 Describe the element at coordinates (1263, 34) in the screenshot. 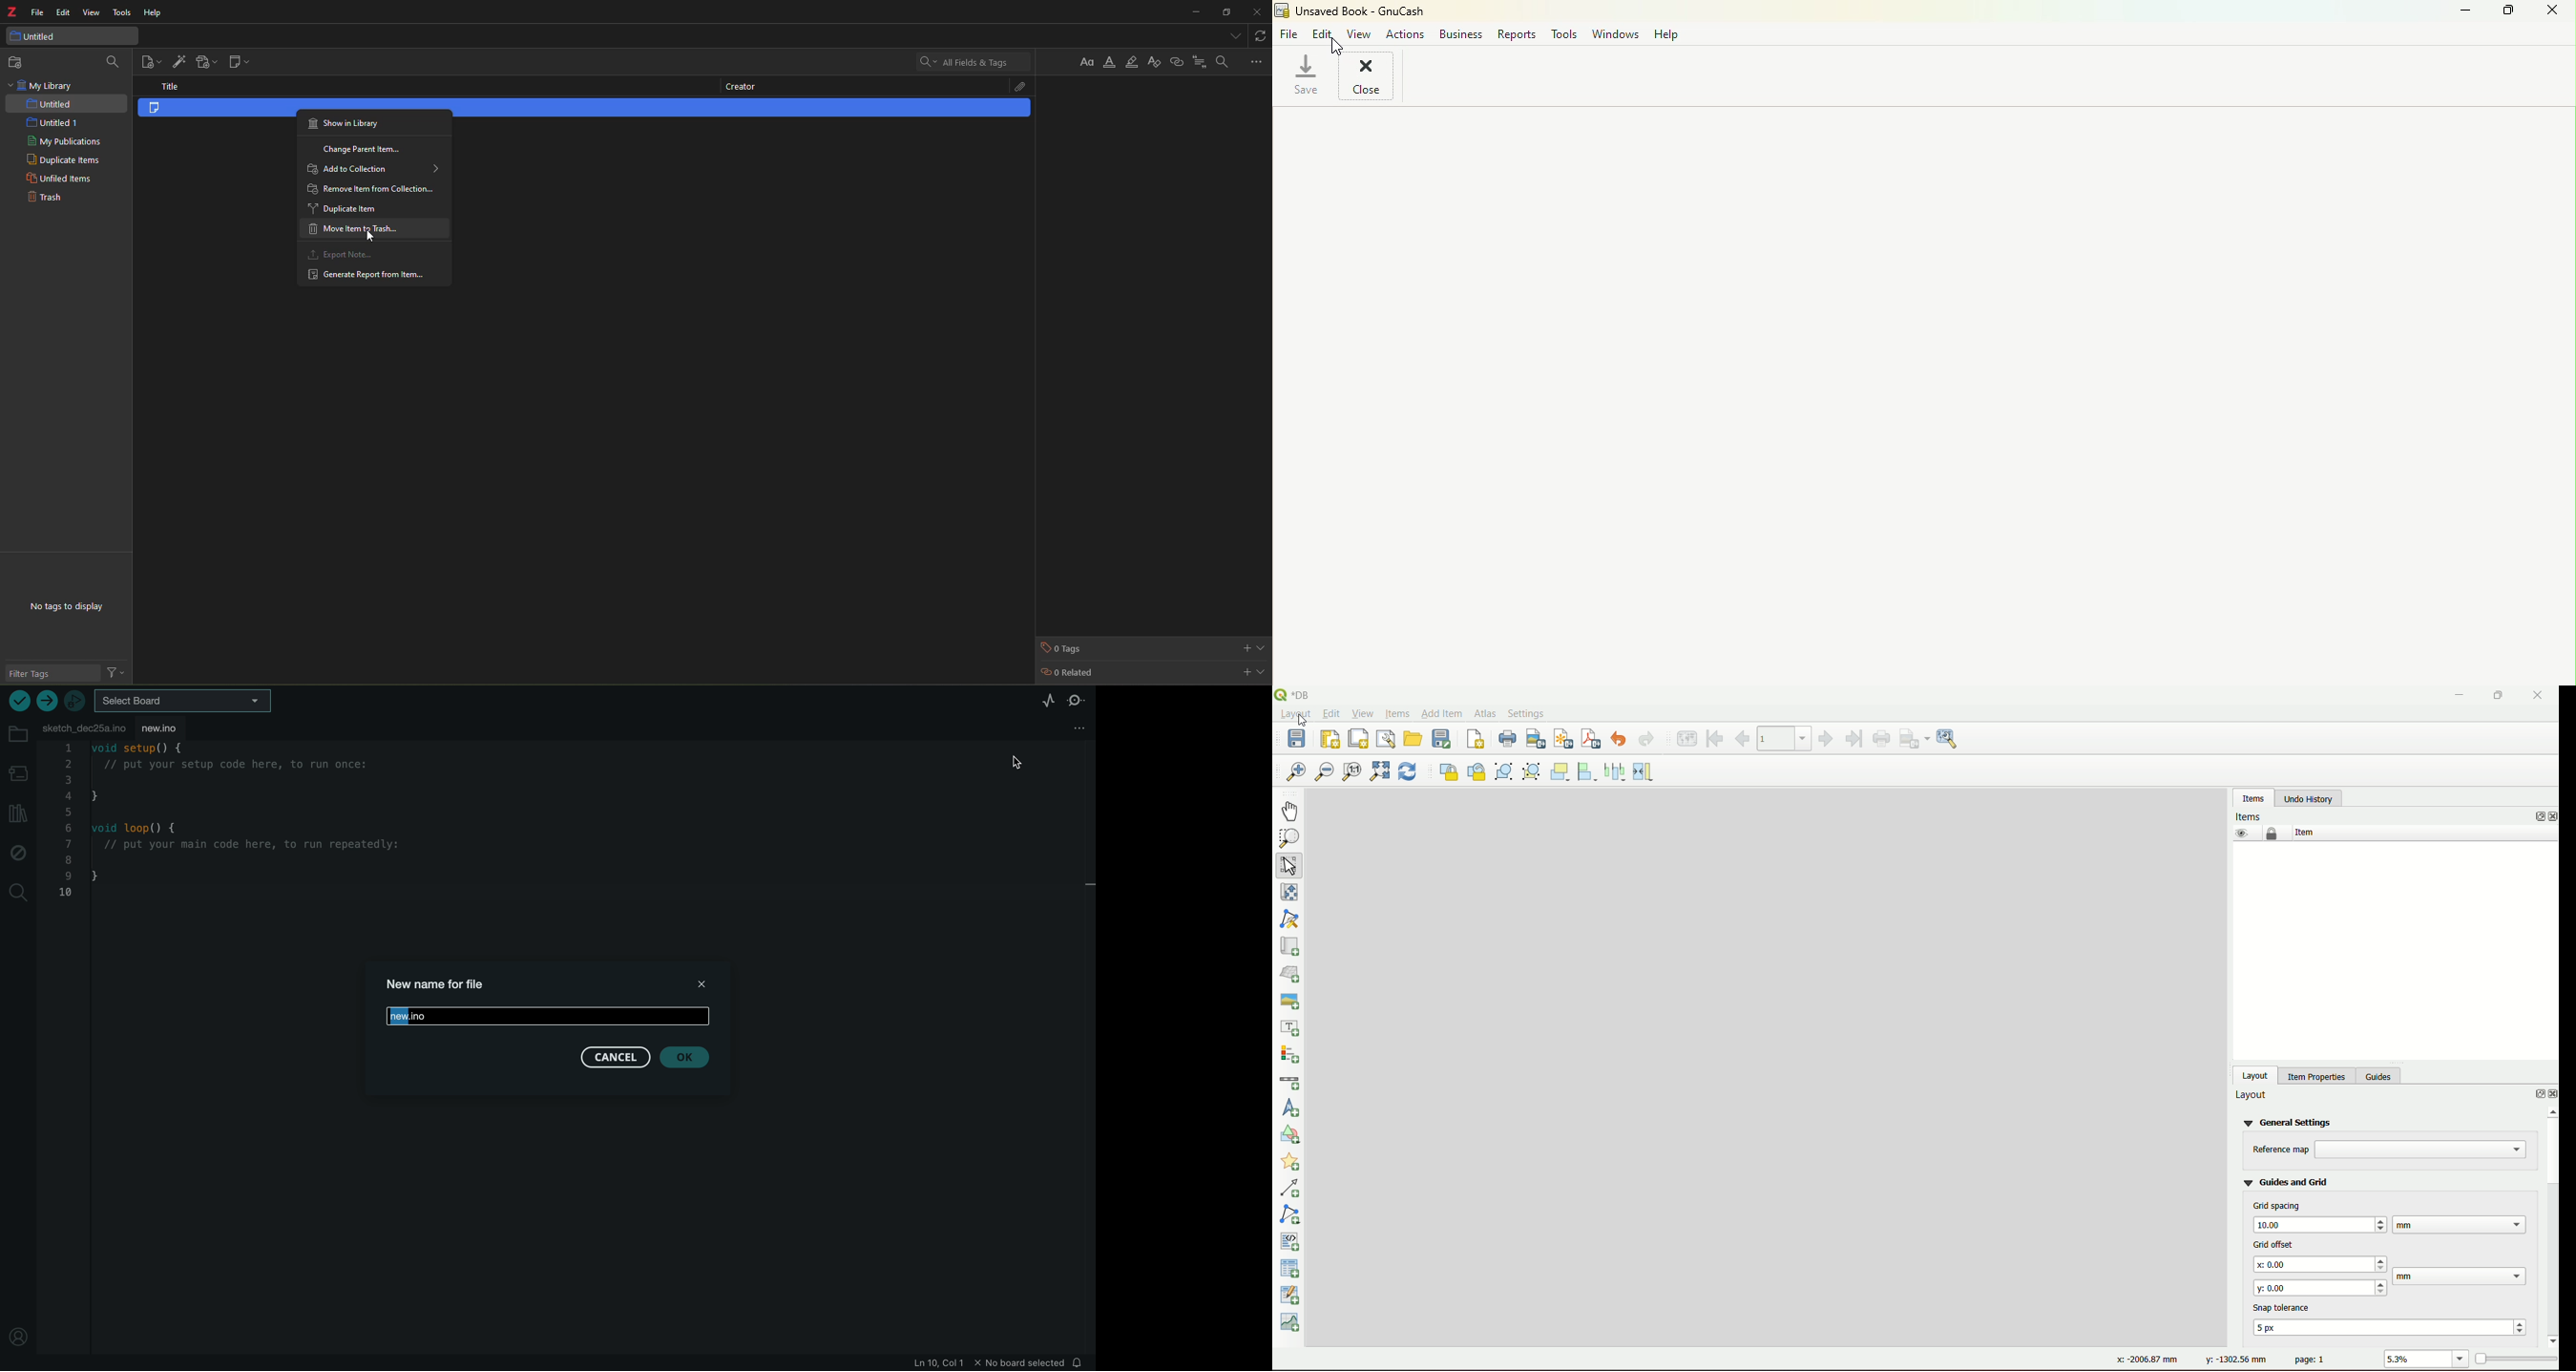

I see `sync` at that location.